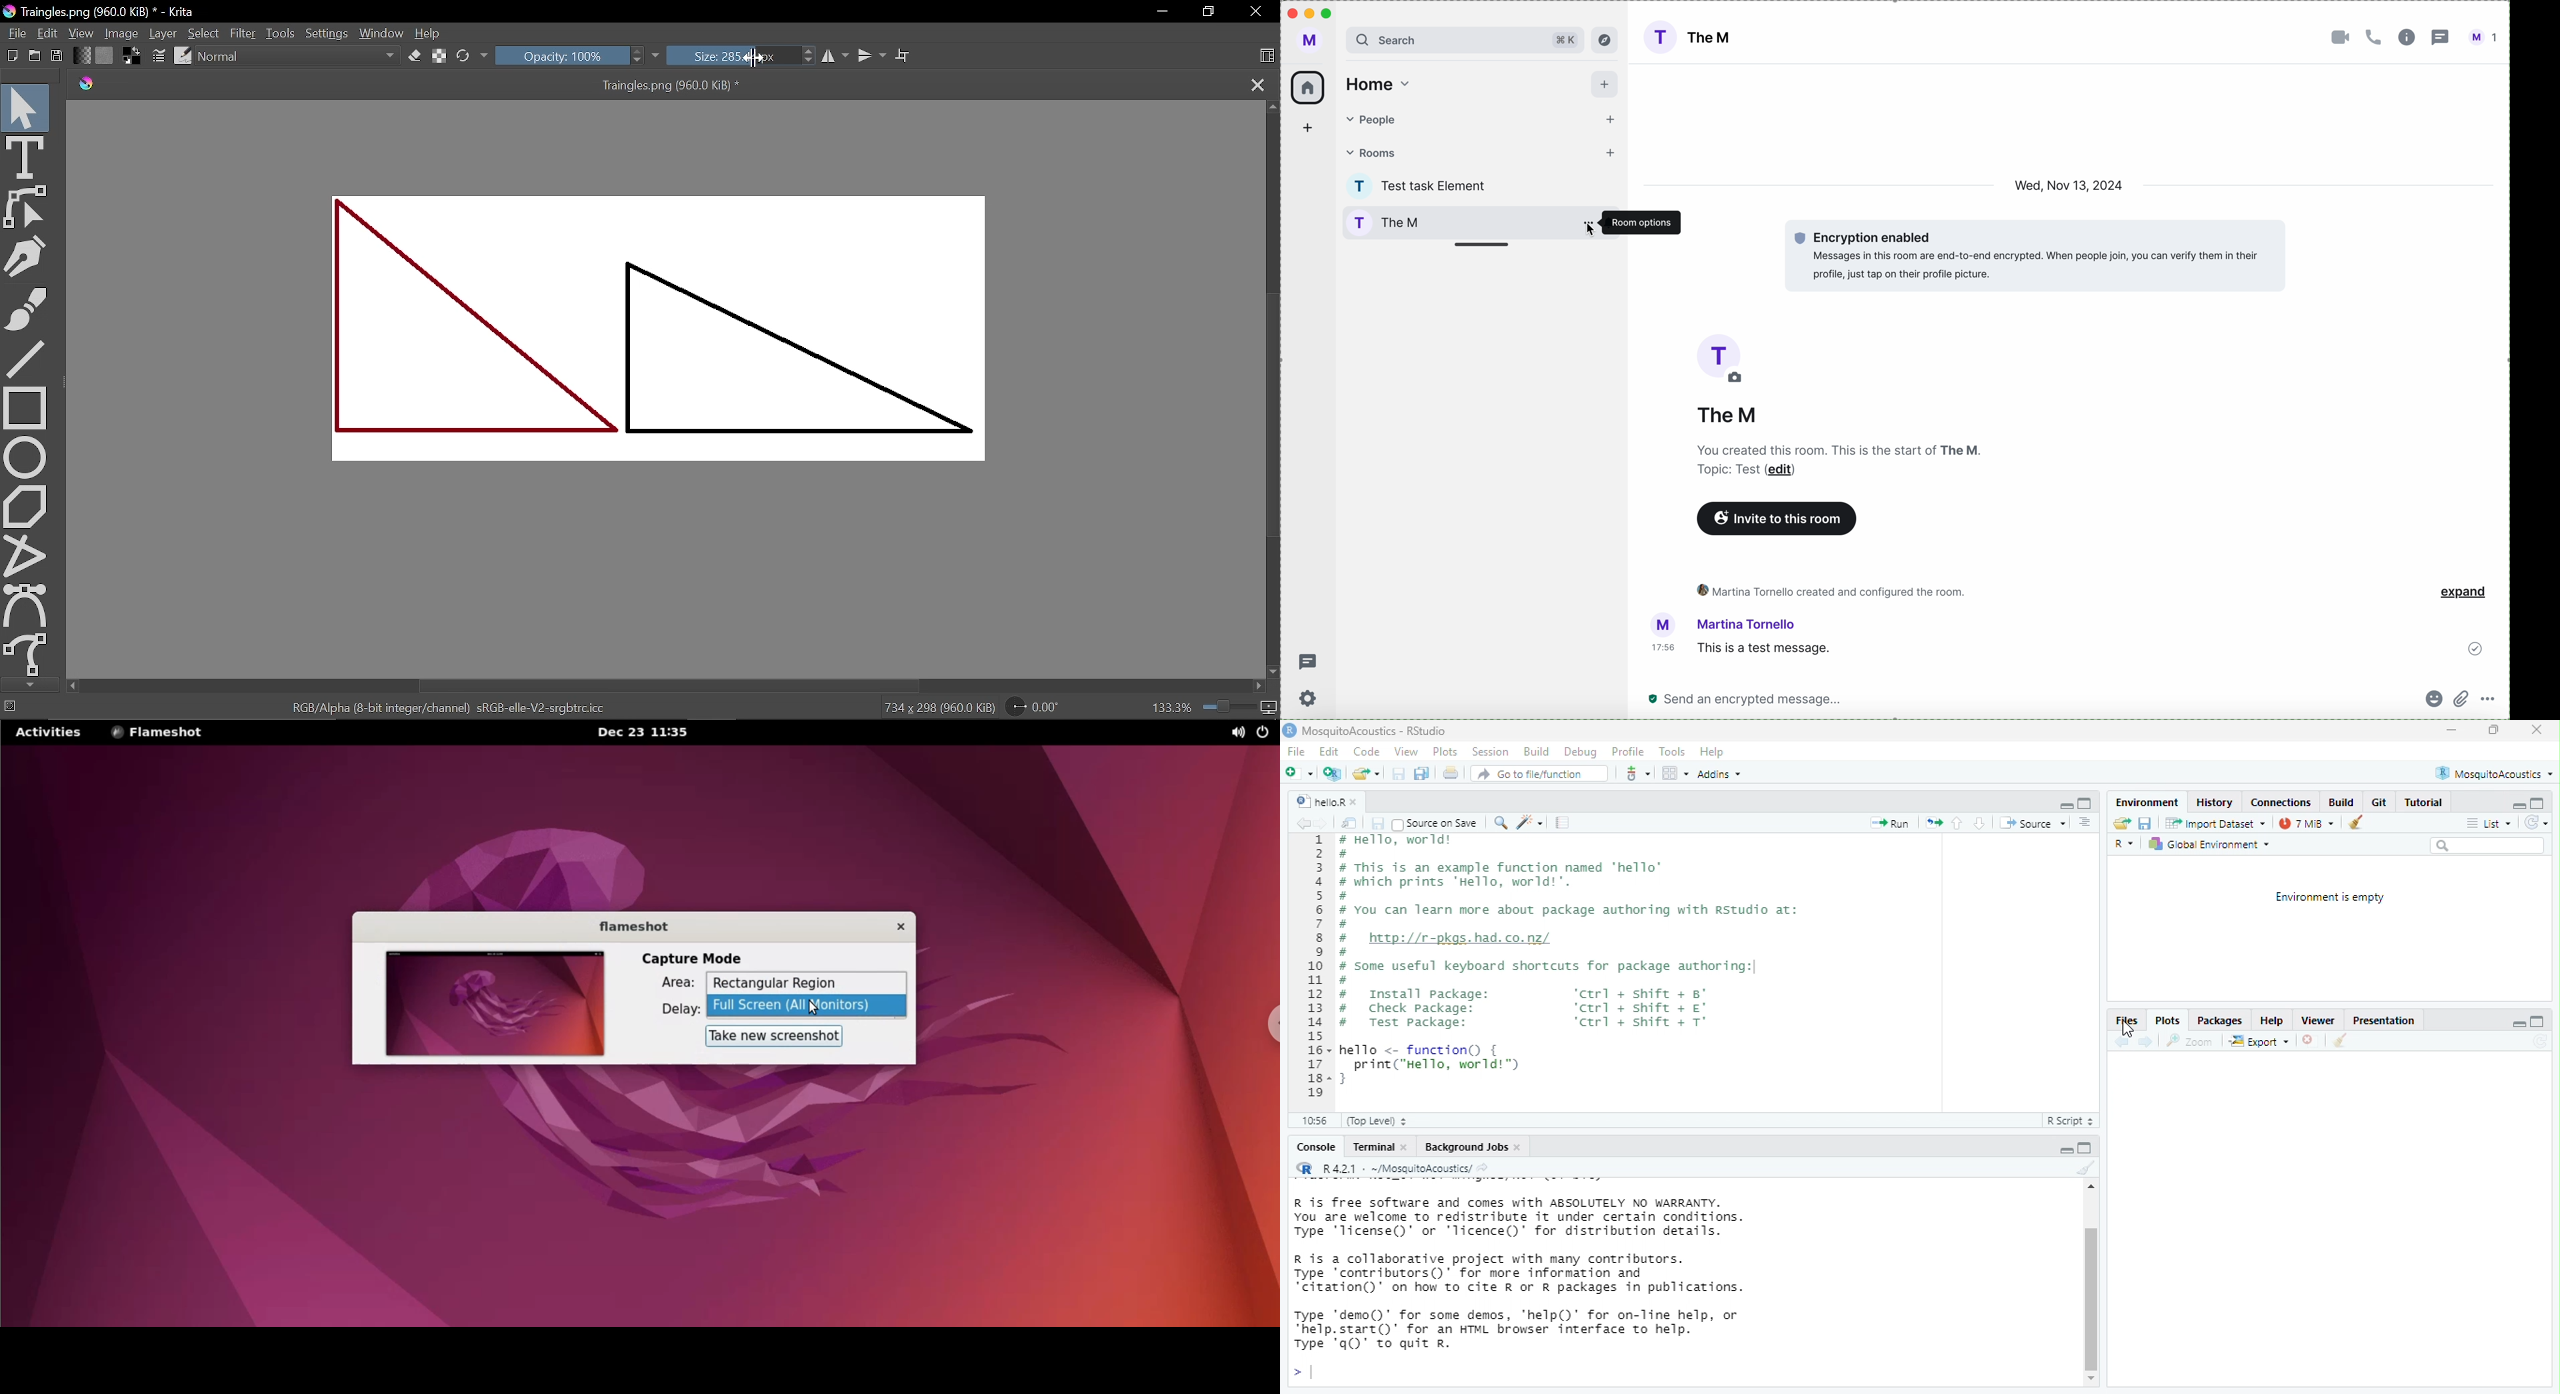 This screenshot has height=1400, width=2576. What do you see at coordinates (2309, 823) in the screenshot?
I see `7 mb` at bounding box center [2309, 823].